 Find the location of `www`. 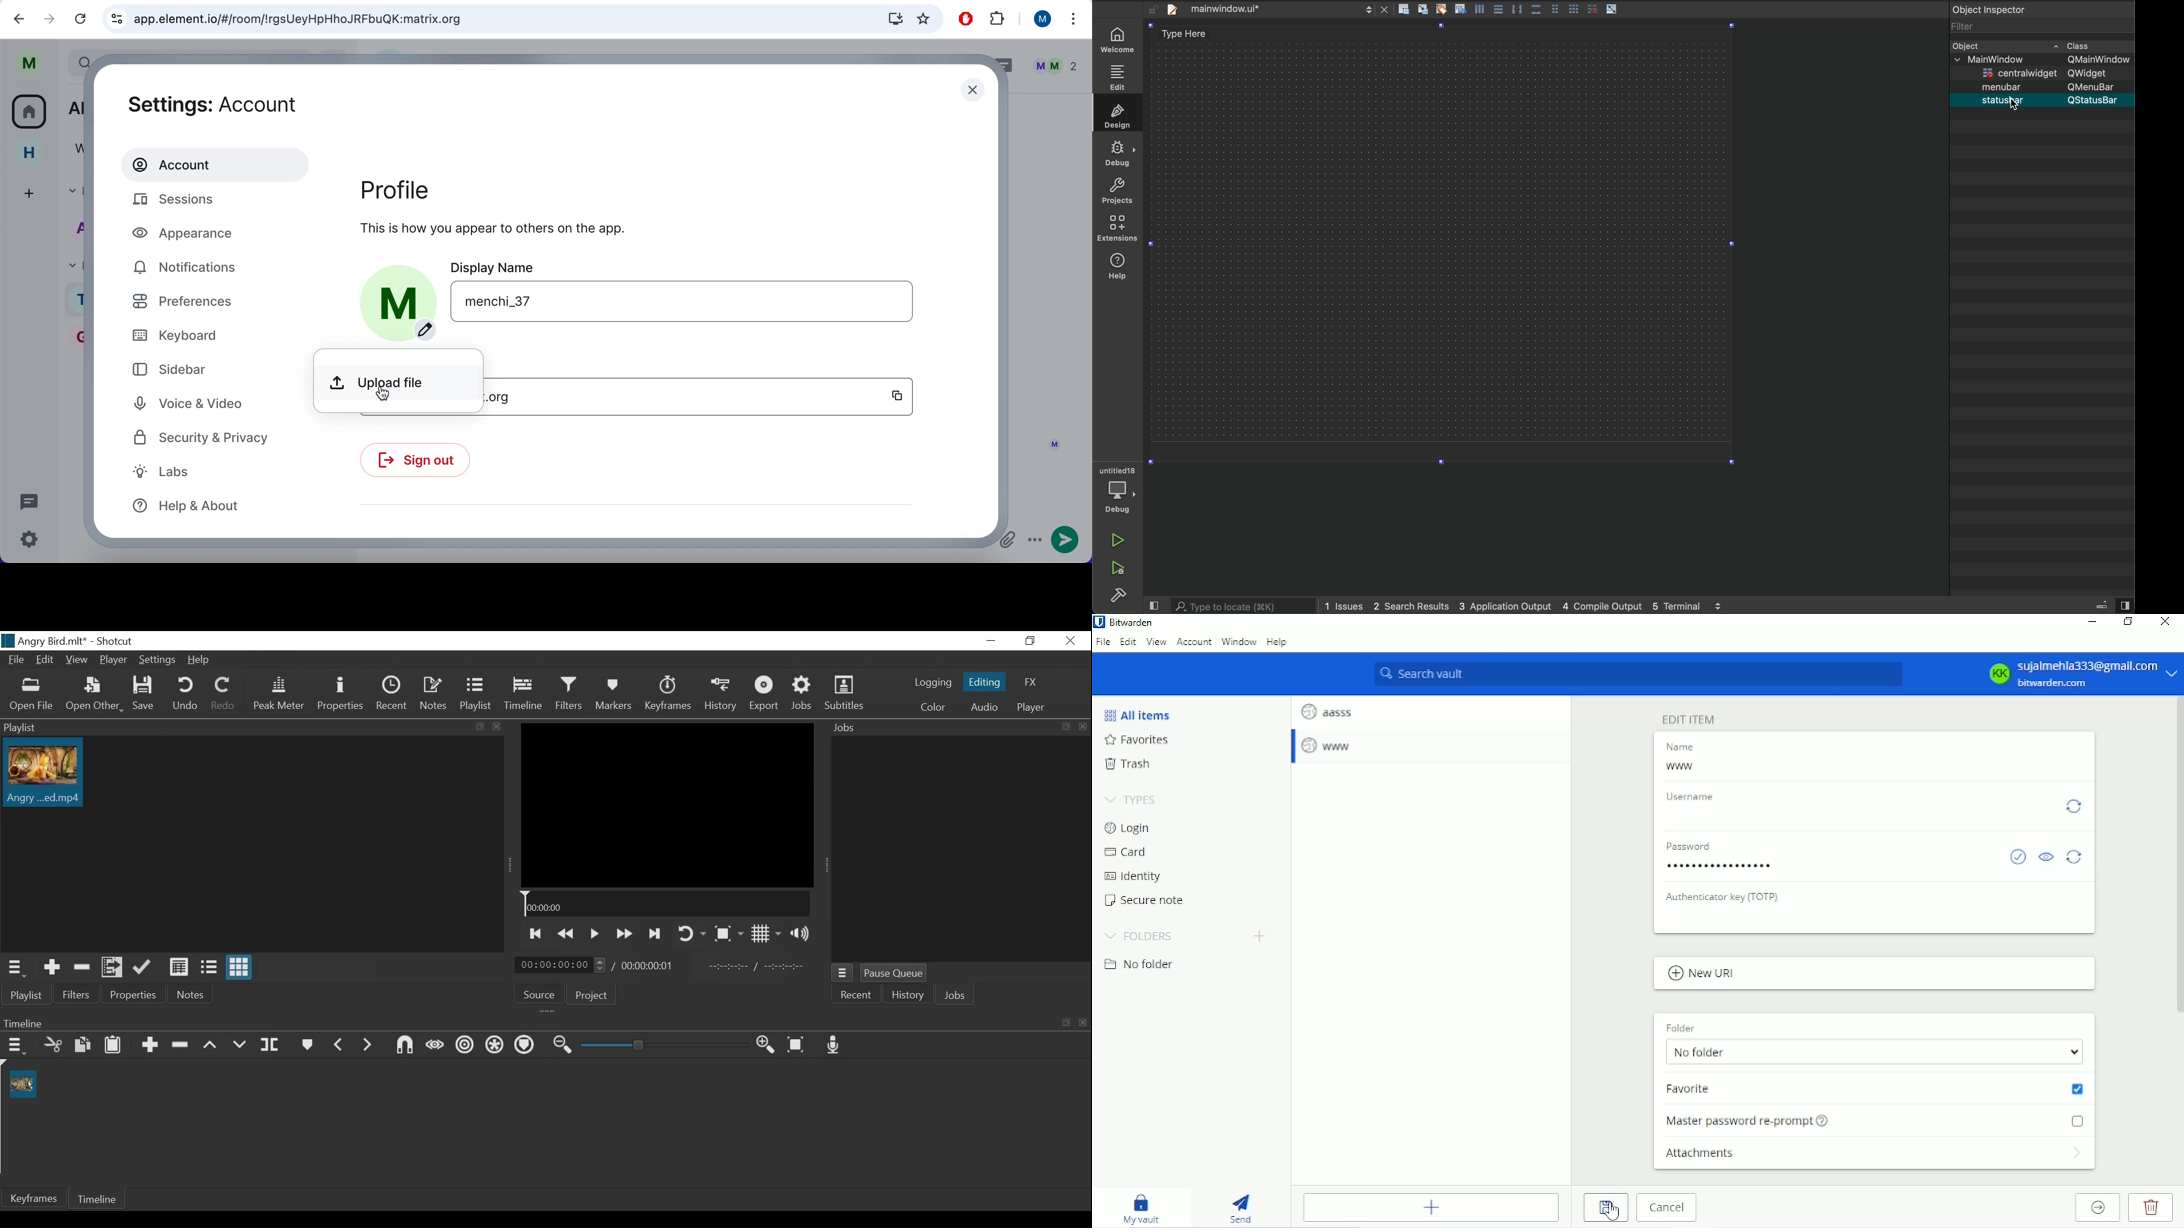

www is located at coordinates (1681, 767).